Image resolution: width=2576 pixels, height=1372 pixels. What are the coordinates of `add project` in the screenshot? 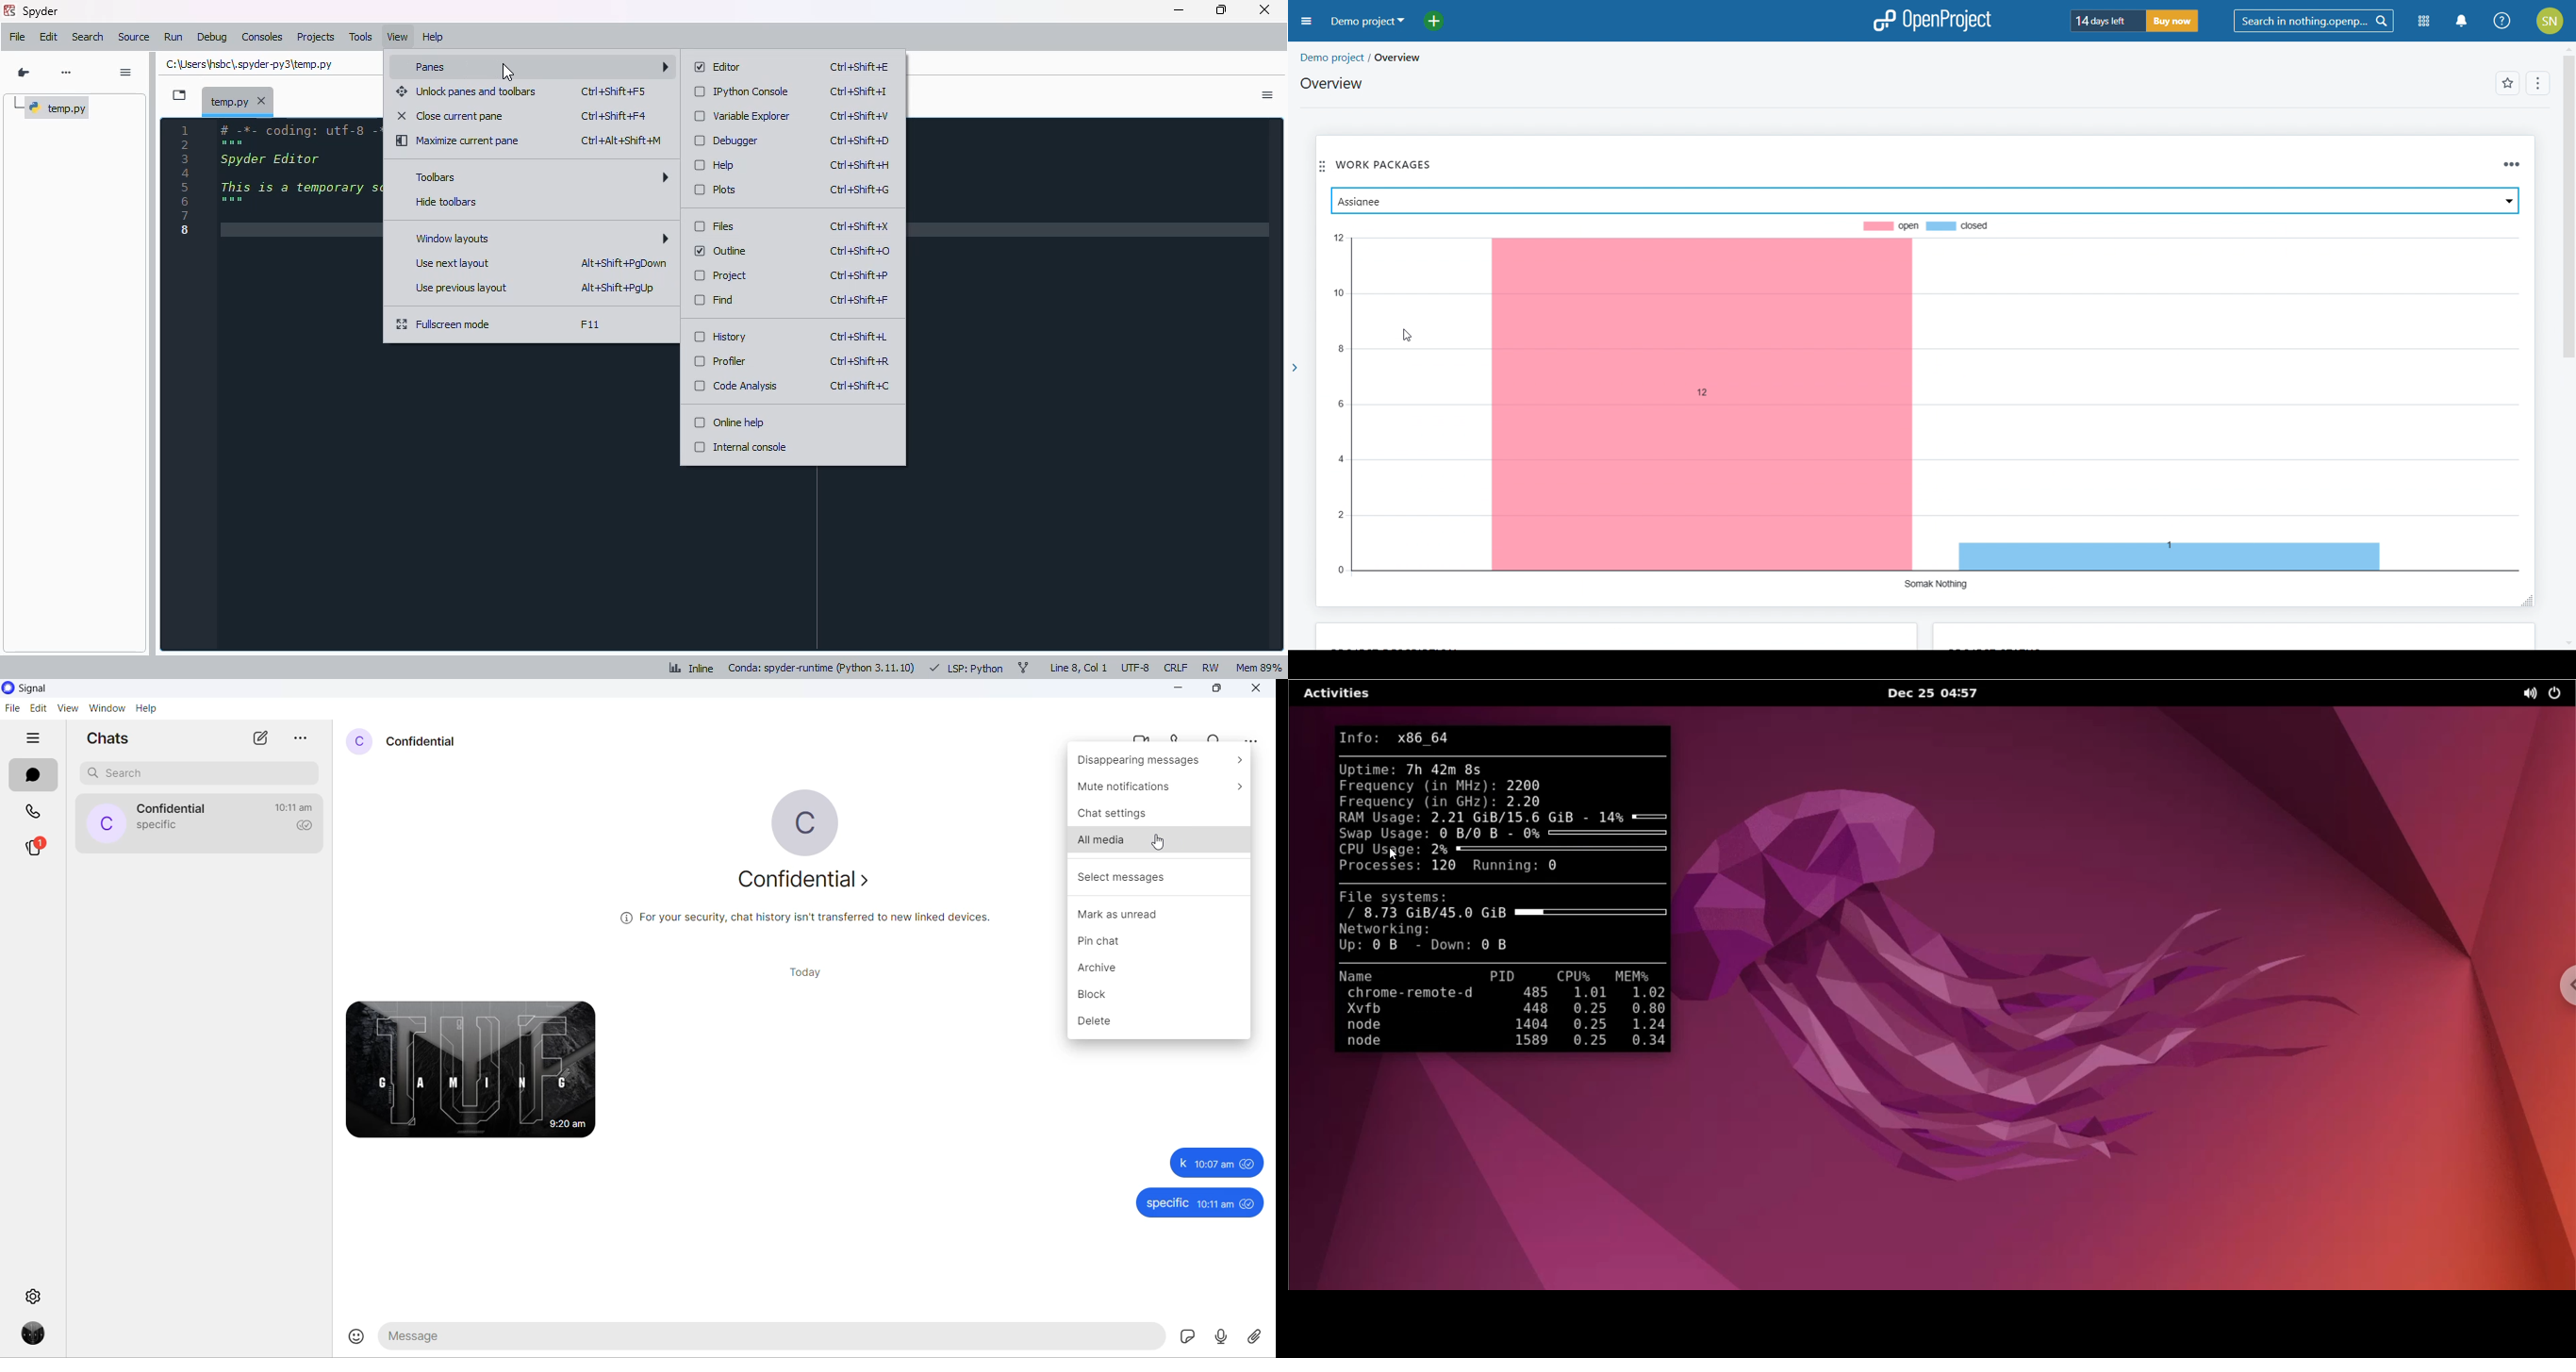 It's located at (1441, 21).